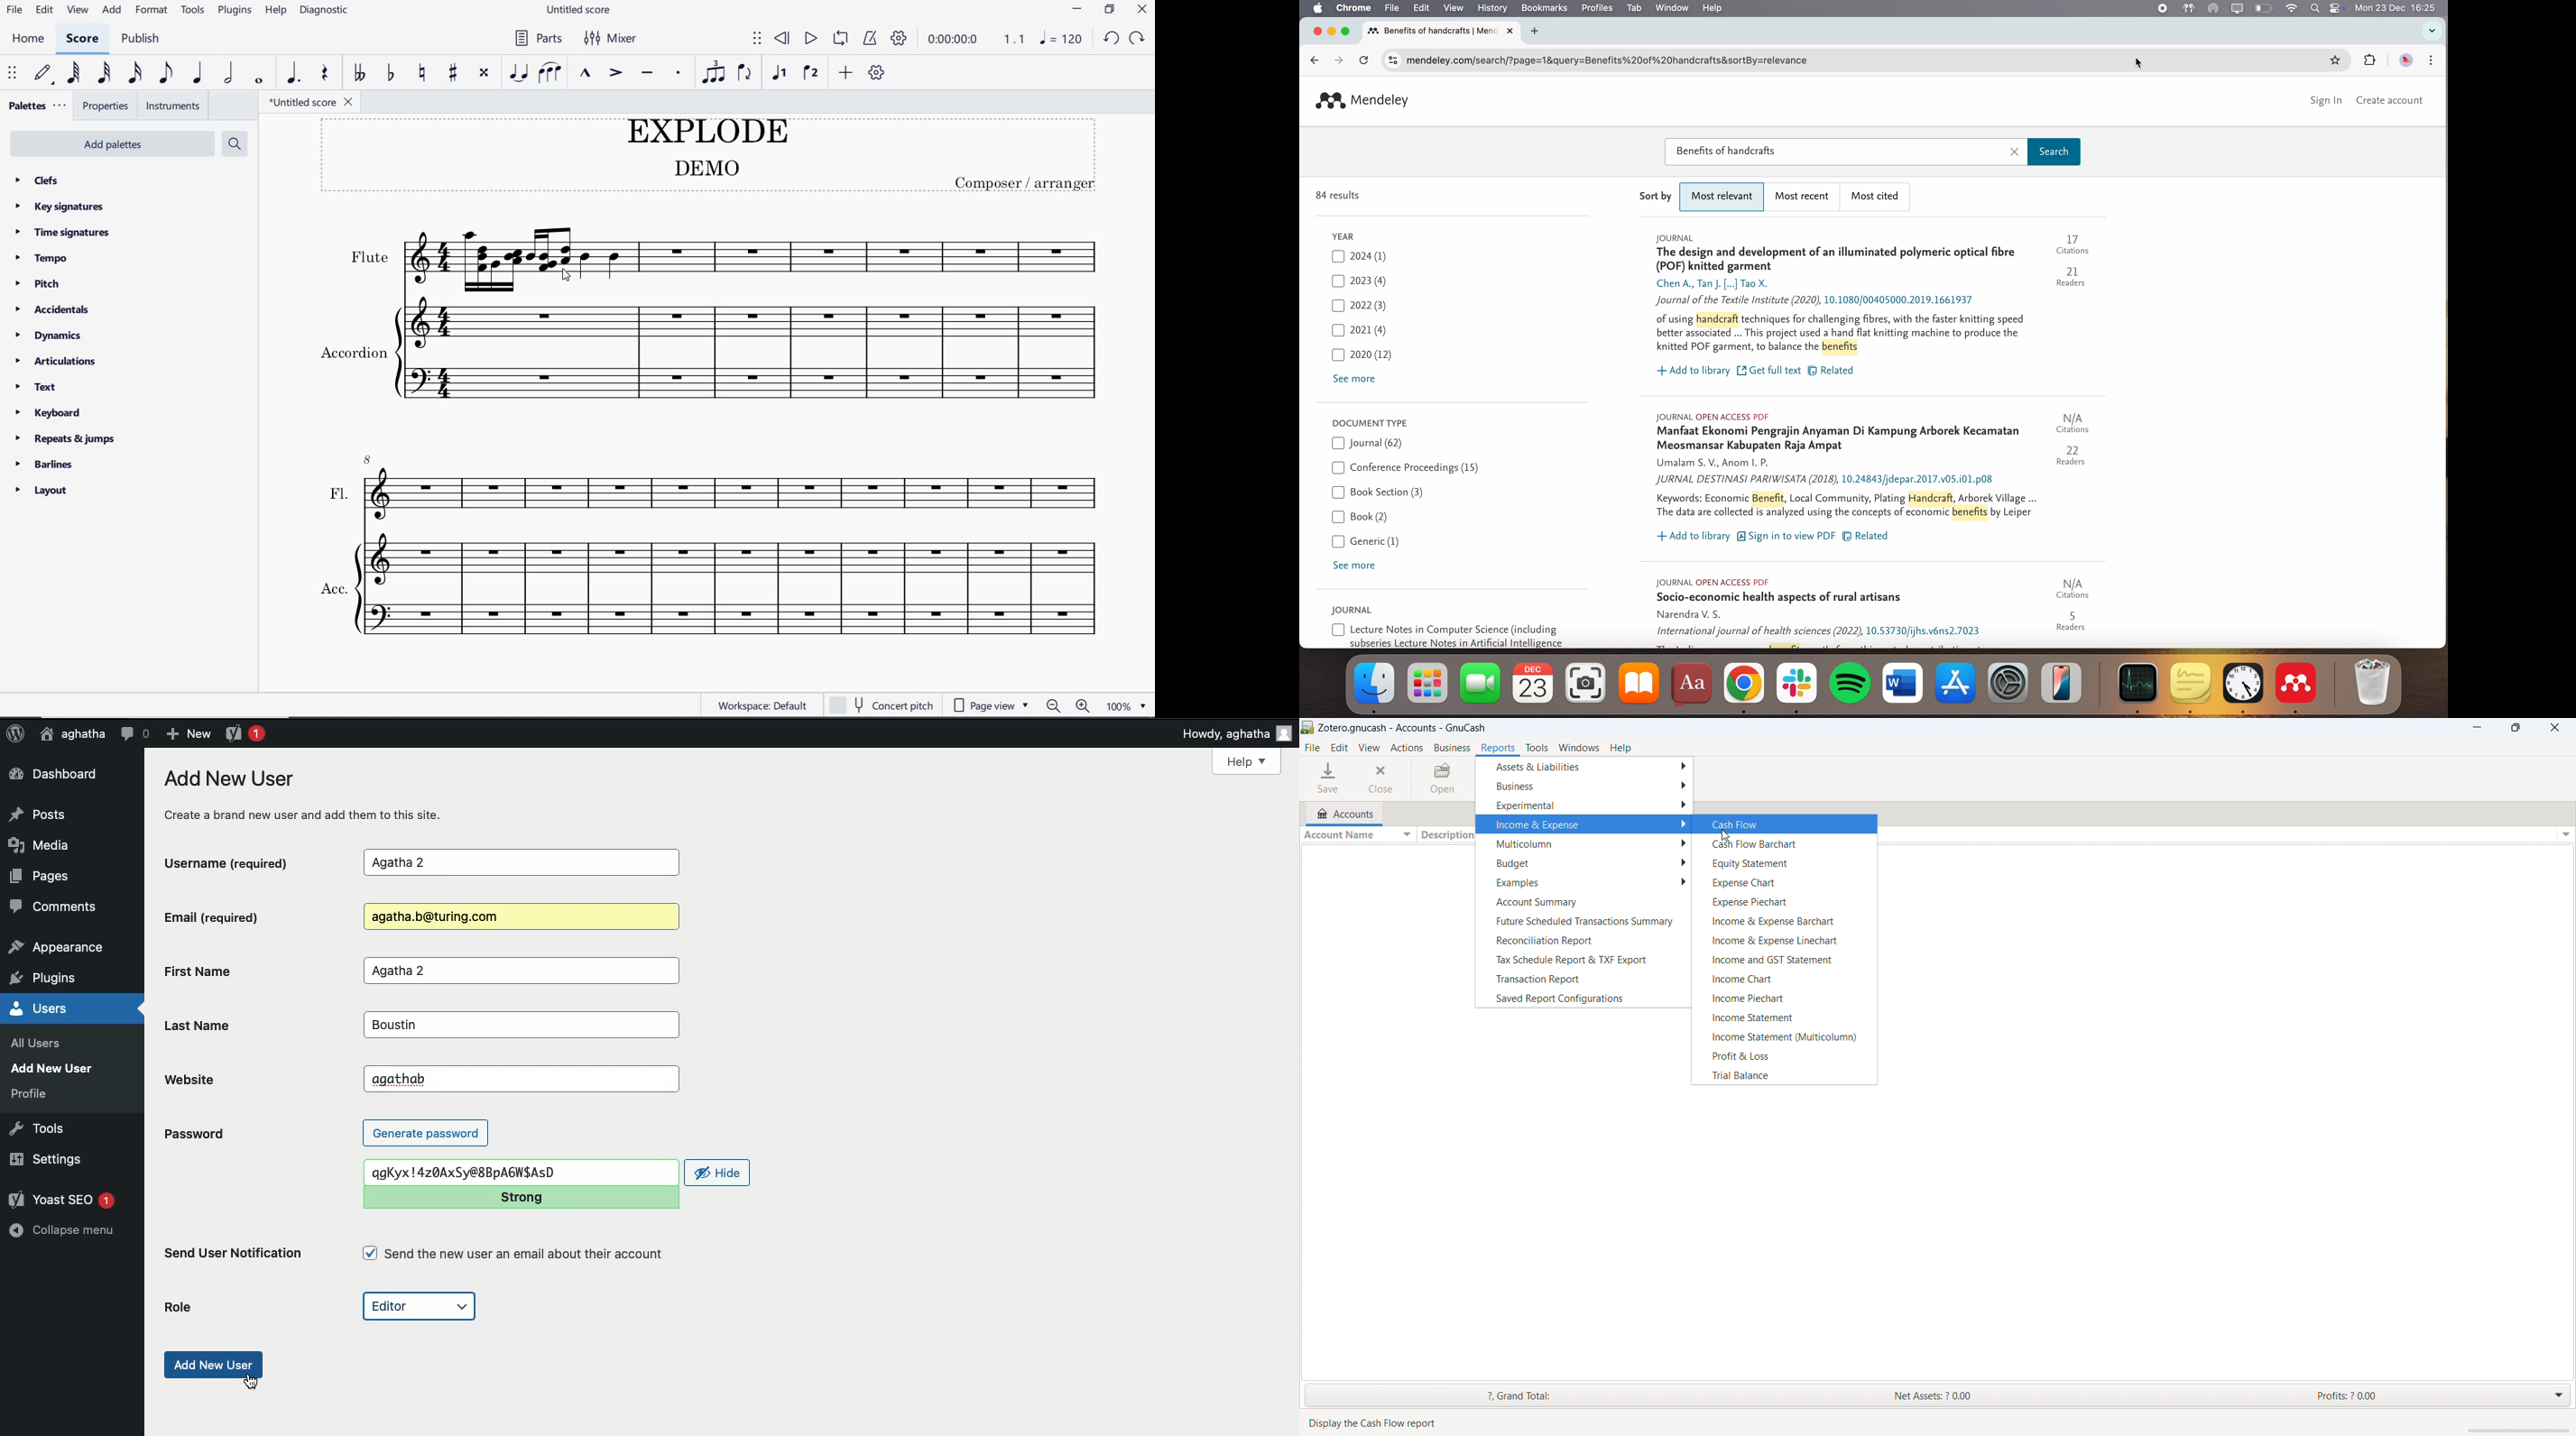 This screenshot has width=2576, height=1456. What do you see at coordinates (1582, 979) in the screenshot?
I see `transaction report` at bounding box center [1582, 979].